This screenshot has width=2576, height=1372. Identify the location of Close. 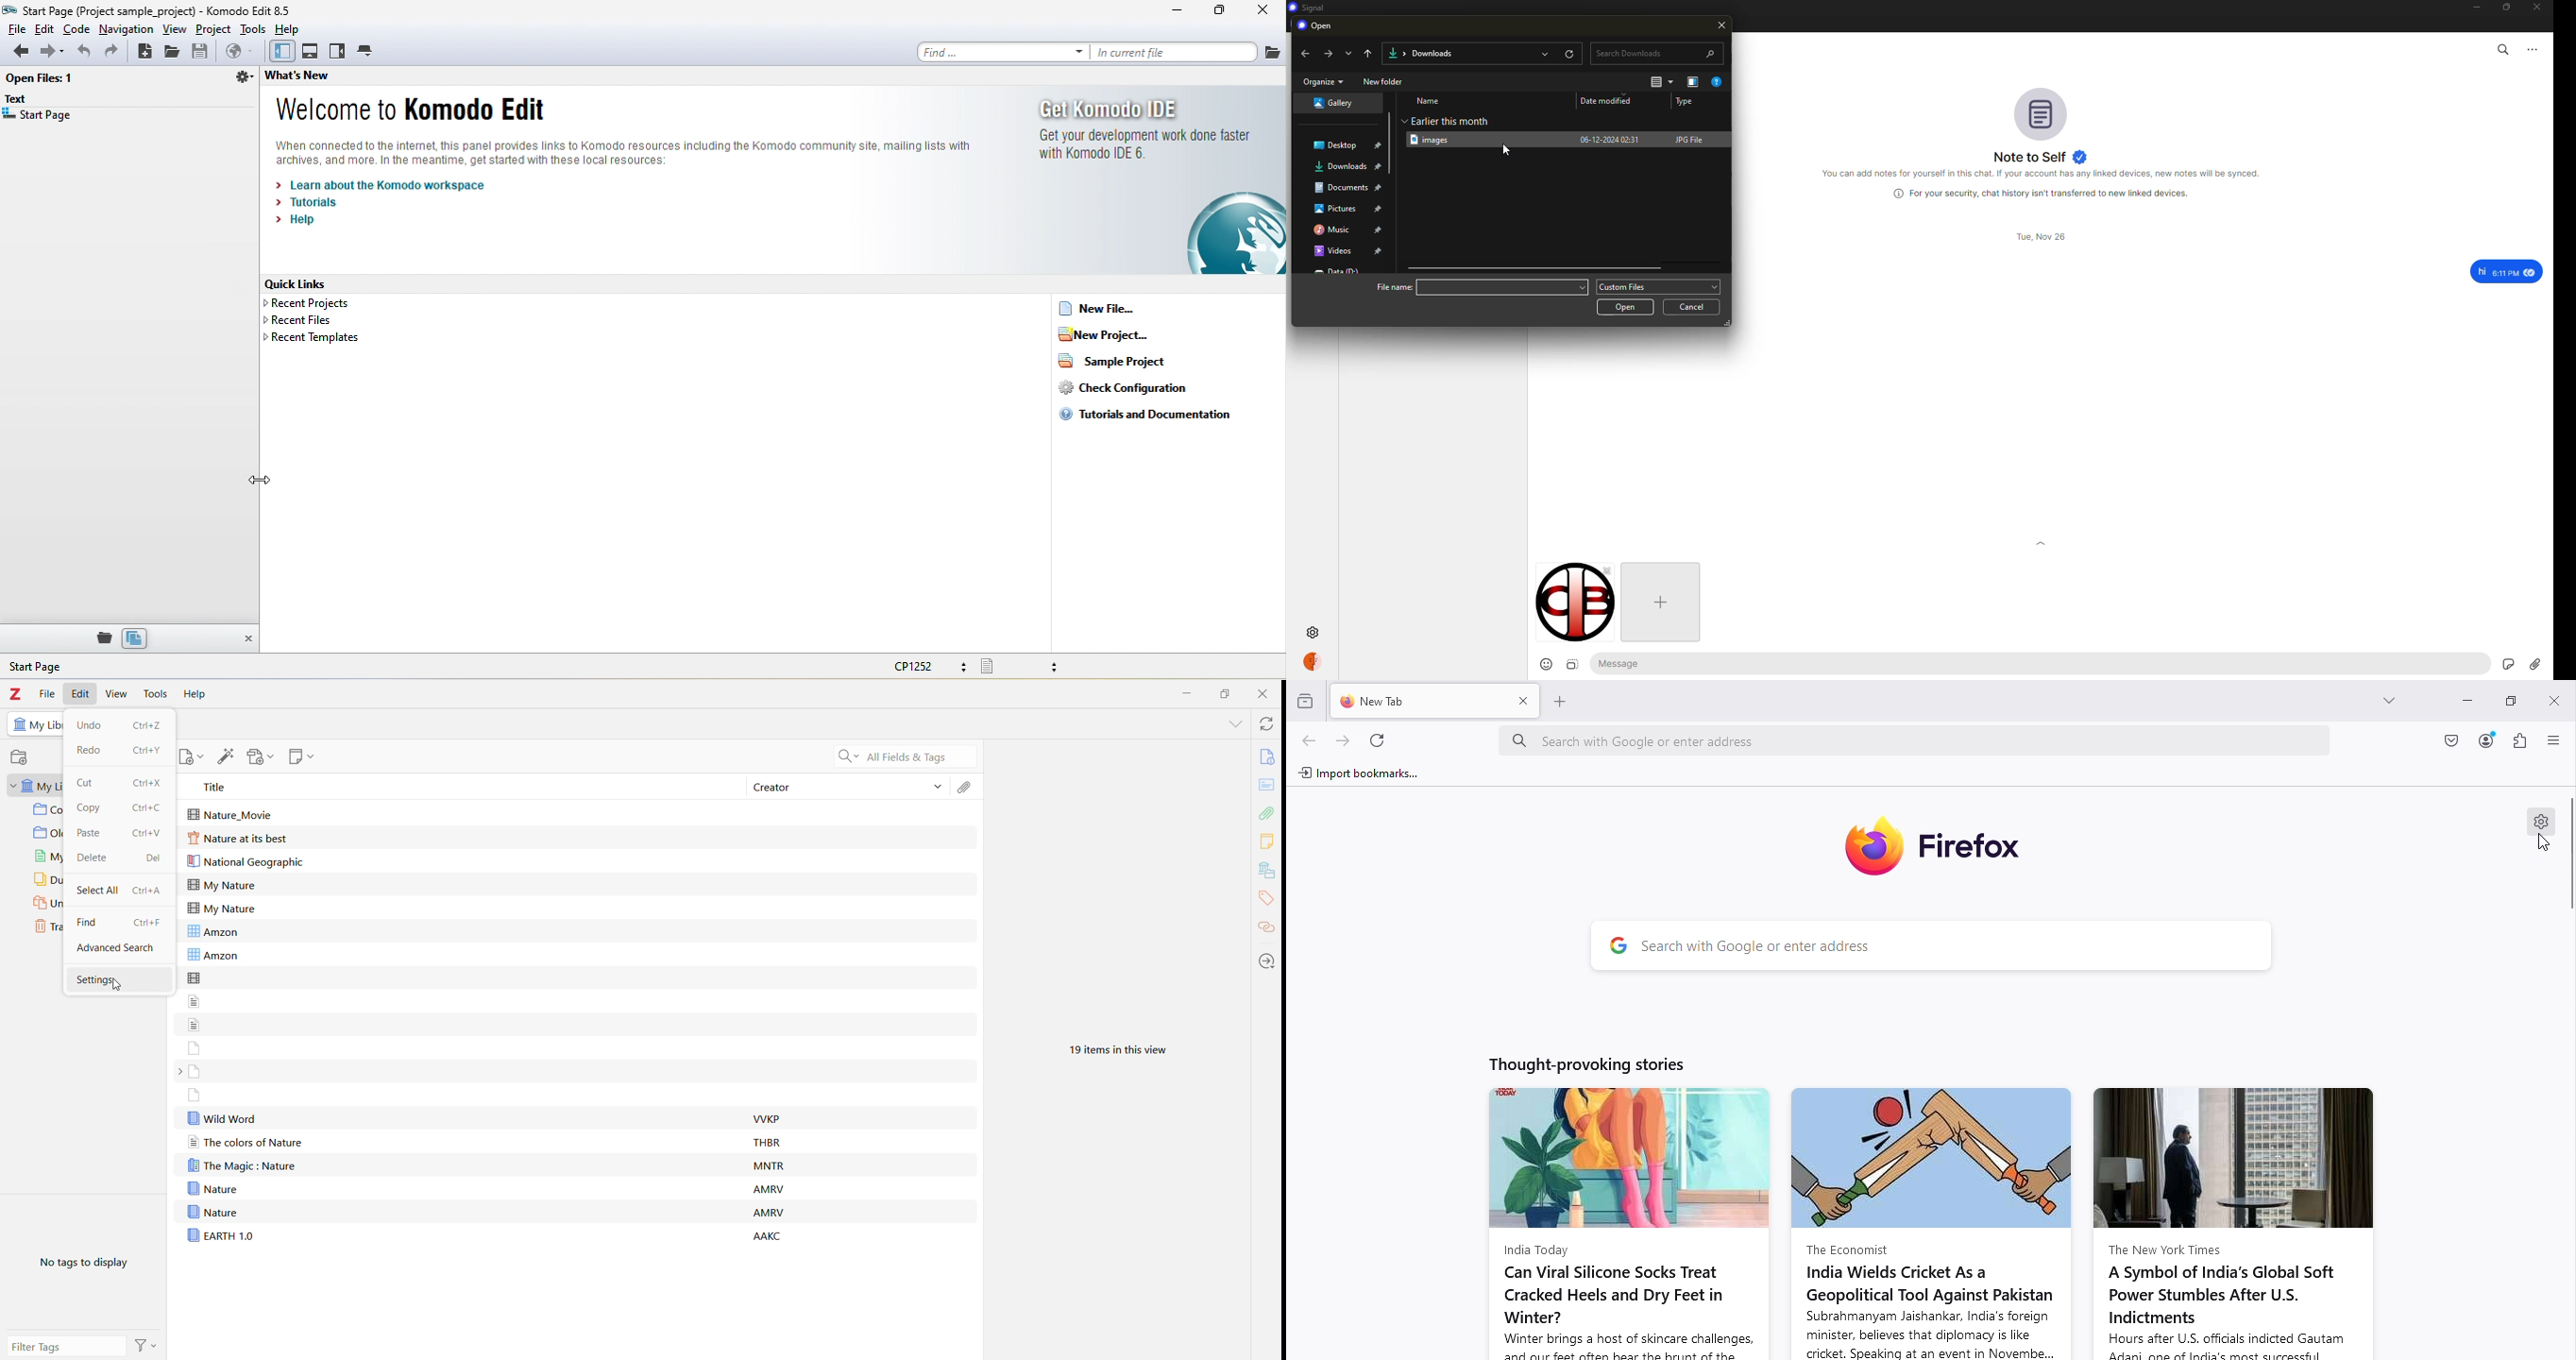
(1262, 695).